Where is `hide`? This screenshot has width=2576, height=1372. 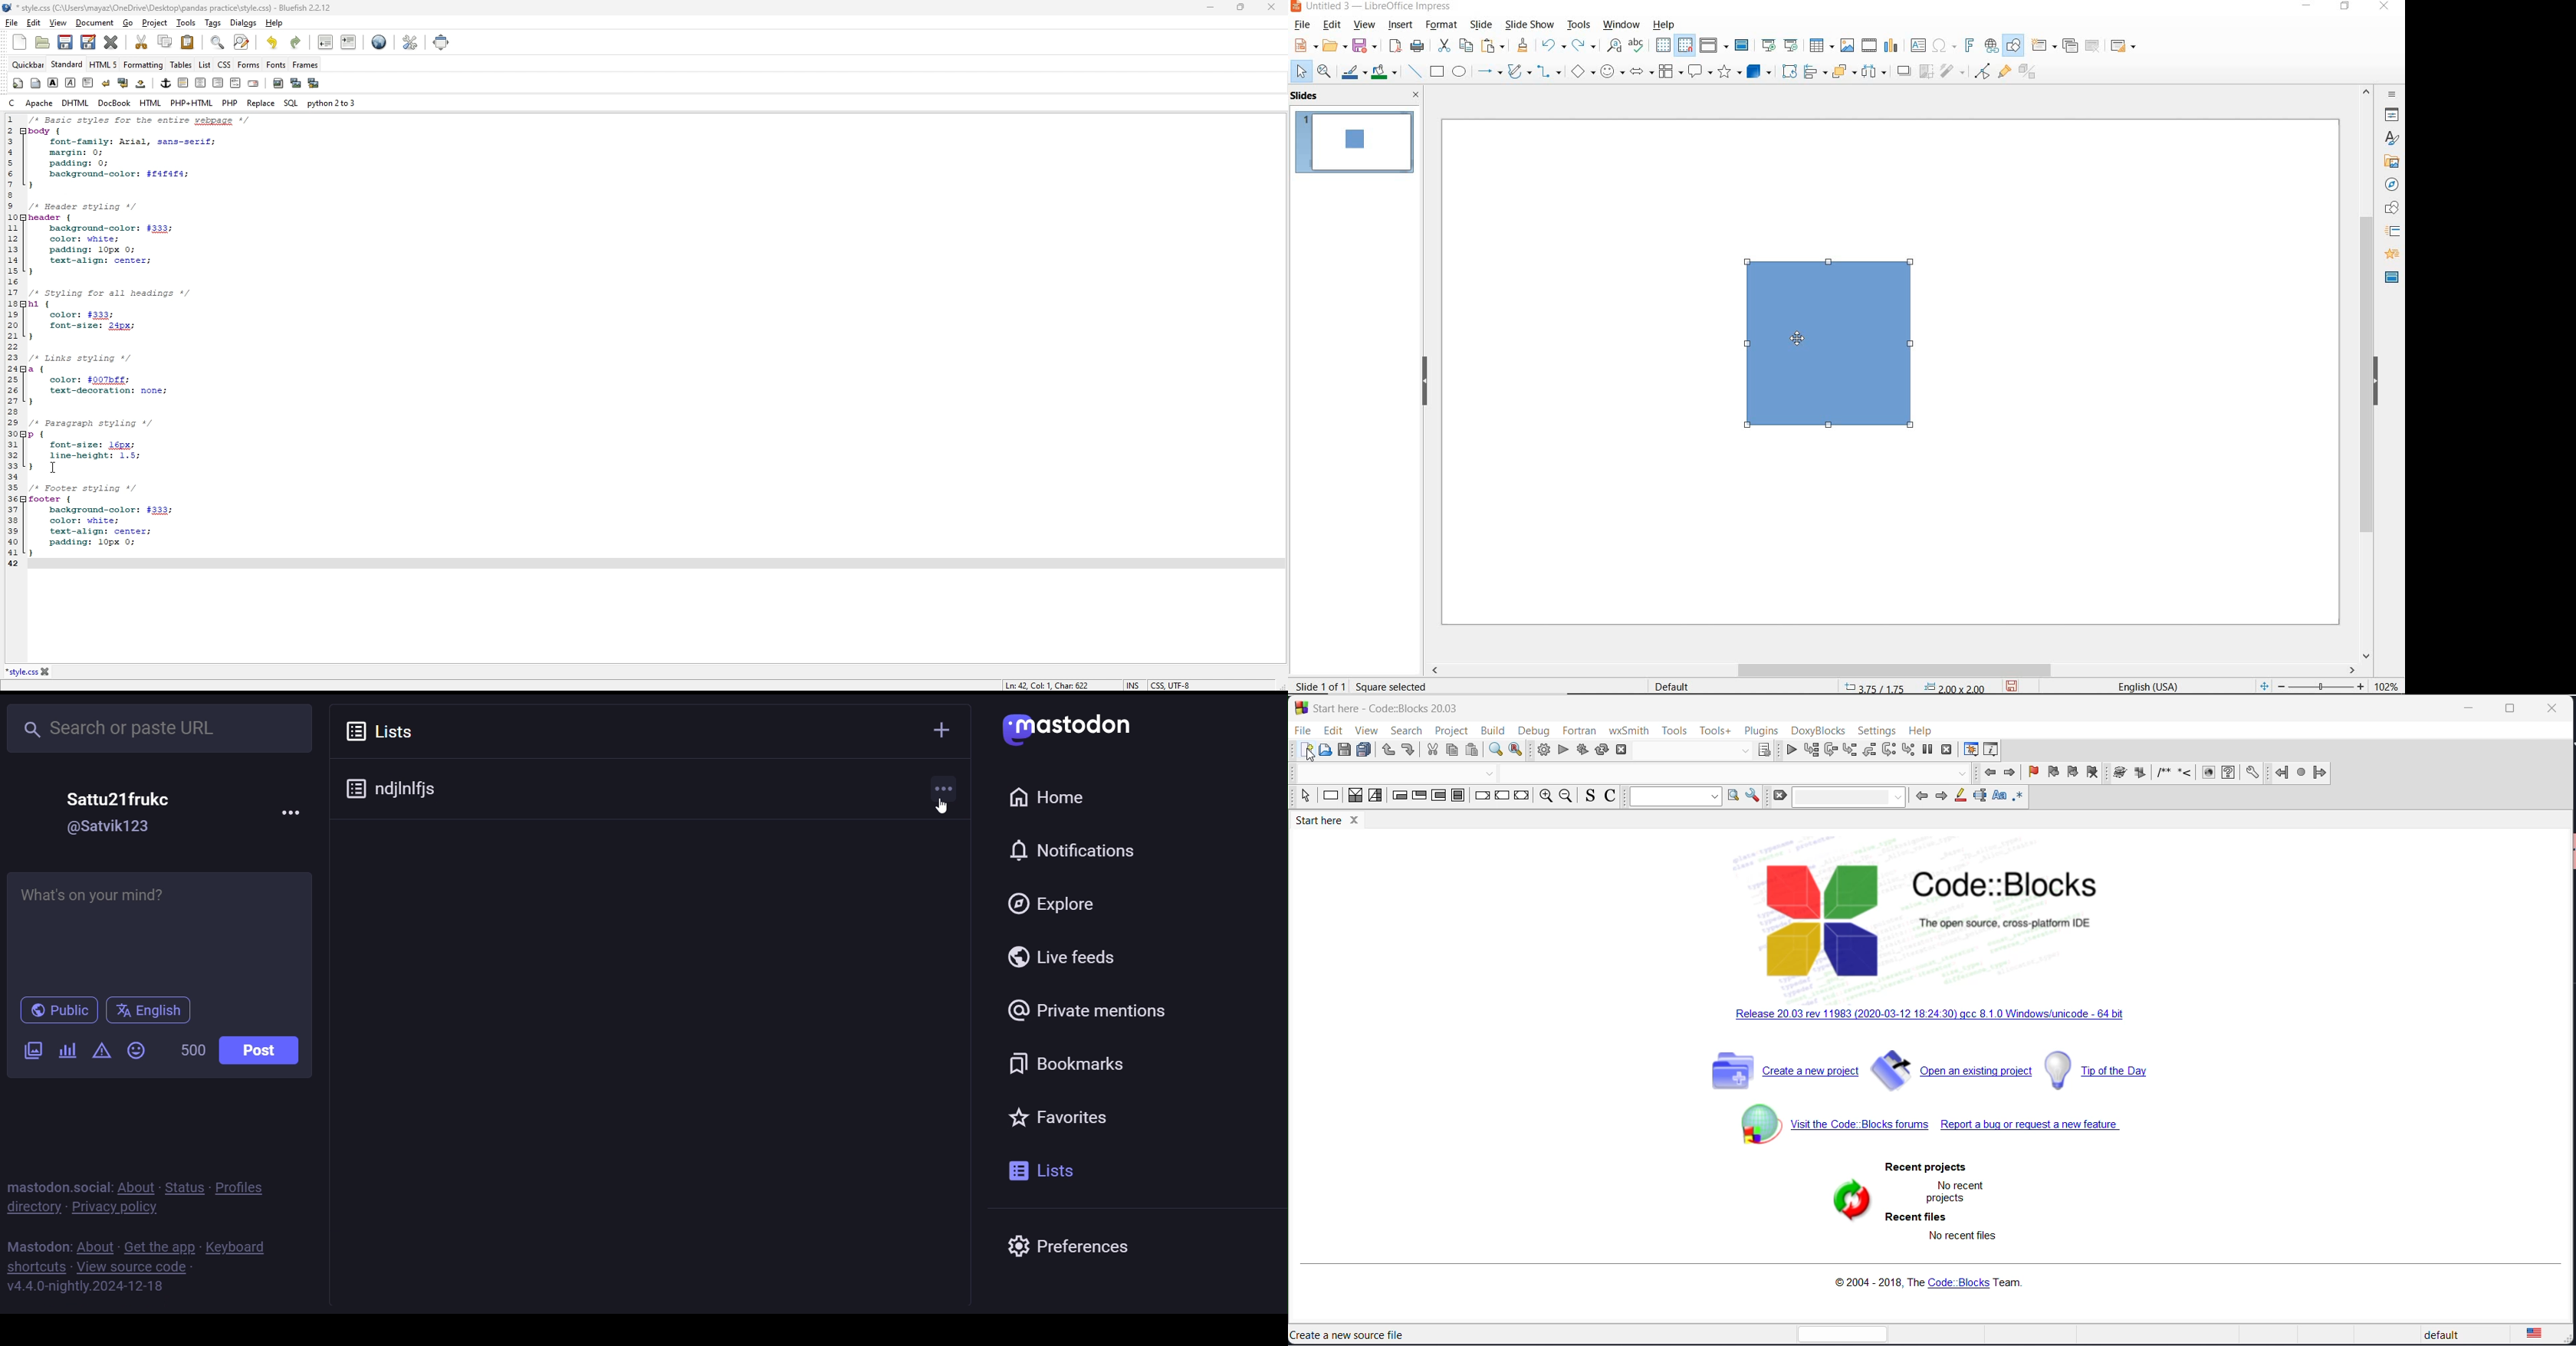
hide is located at coordinates (2376, 382).